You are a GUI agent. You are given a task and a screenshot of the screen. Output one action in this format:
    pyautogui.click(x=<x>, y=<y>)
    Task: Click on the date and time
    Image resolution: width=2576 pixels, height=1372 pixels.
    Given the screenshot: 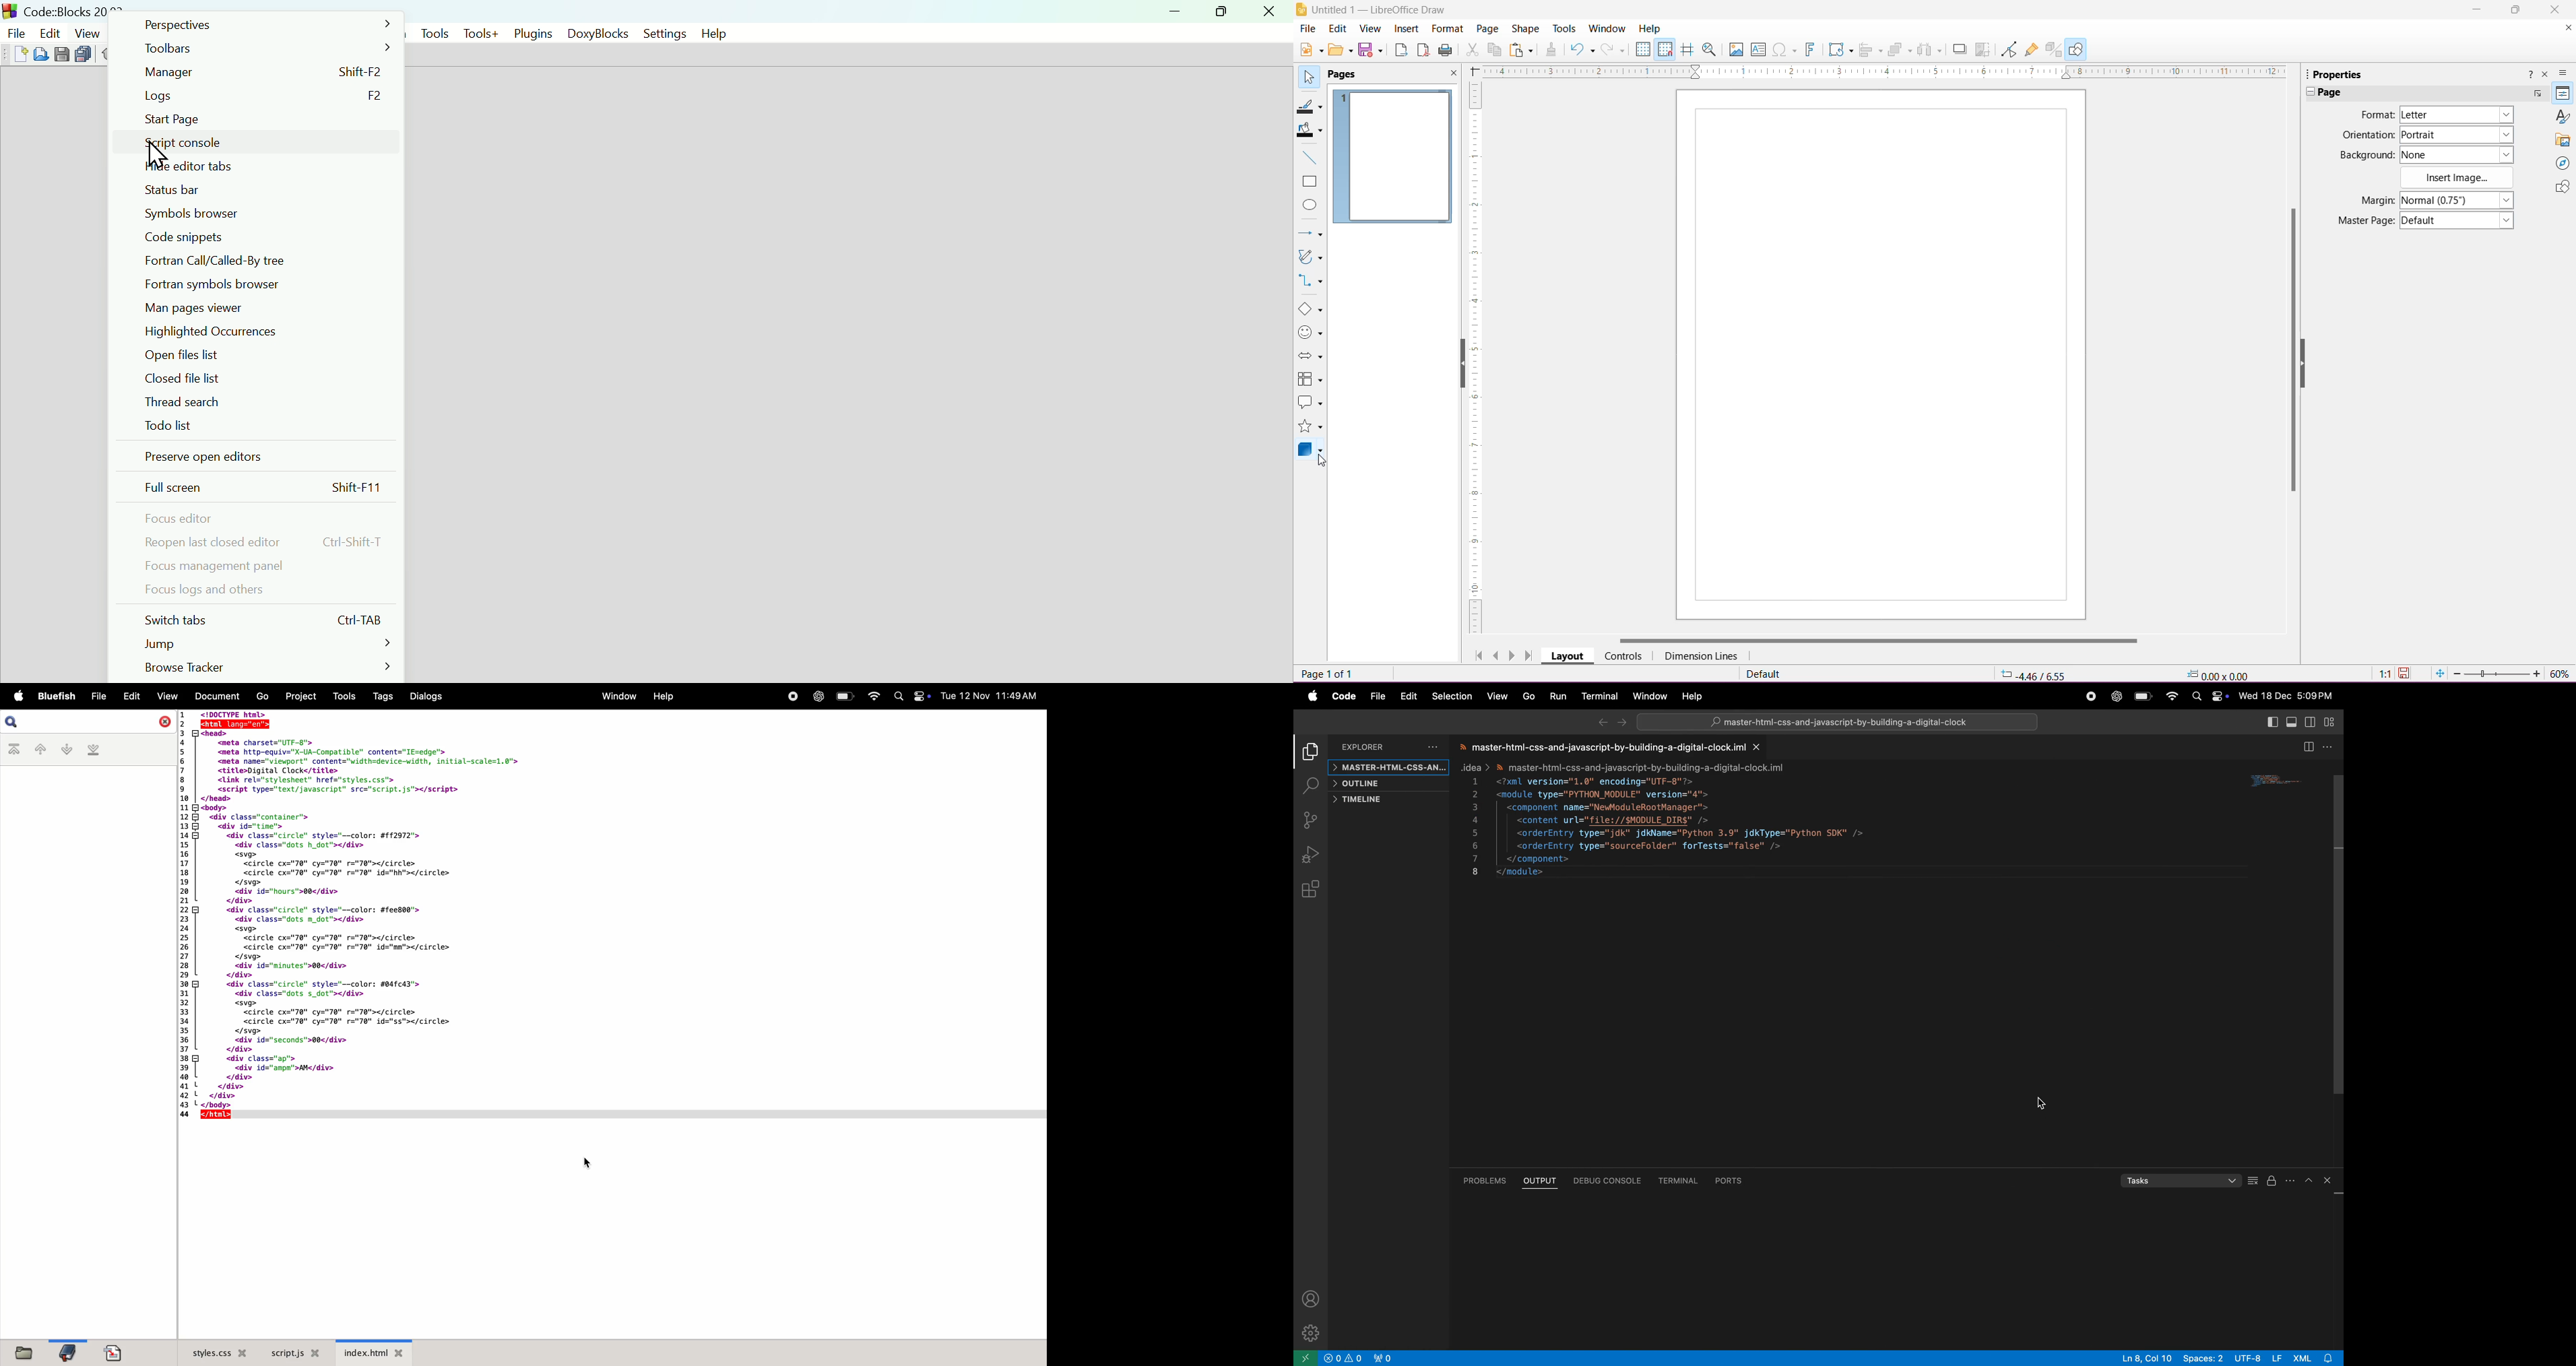 What is the action you would take?
    pyautogui.click(x=991, y=698)
    